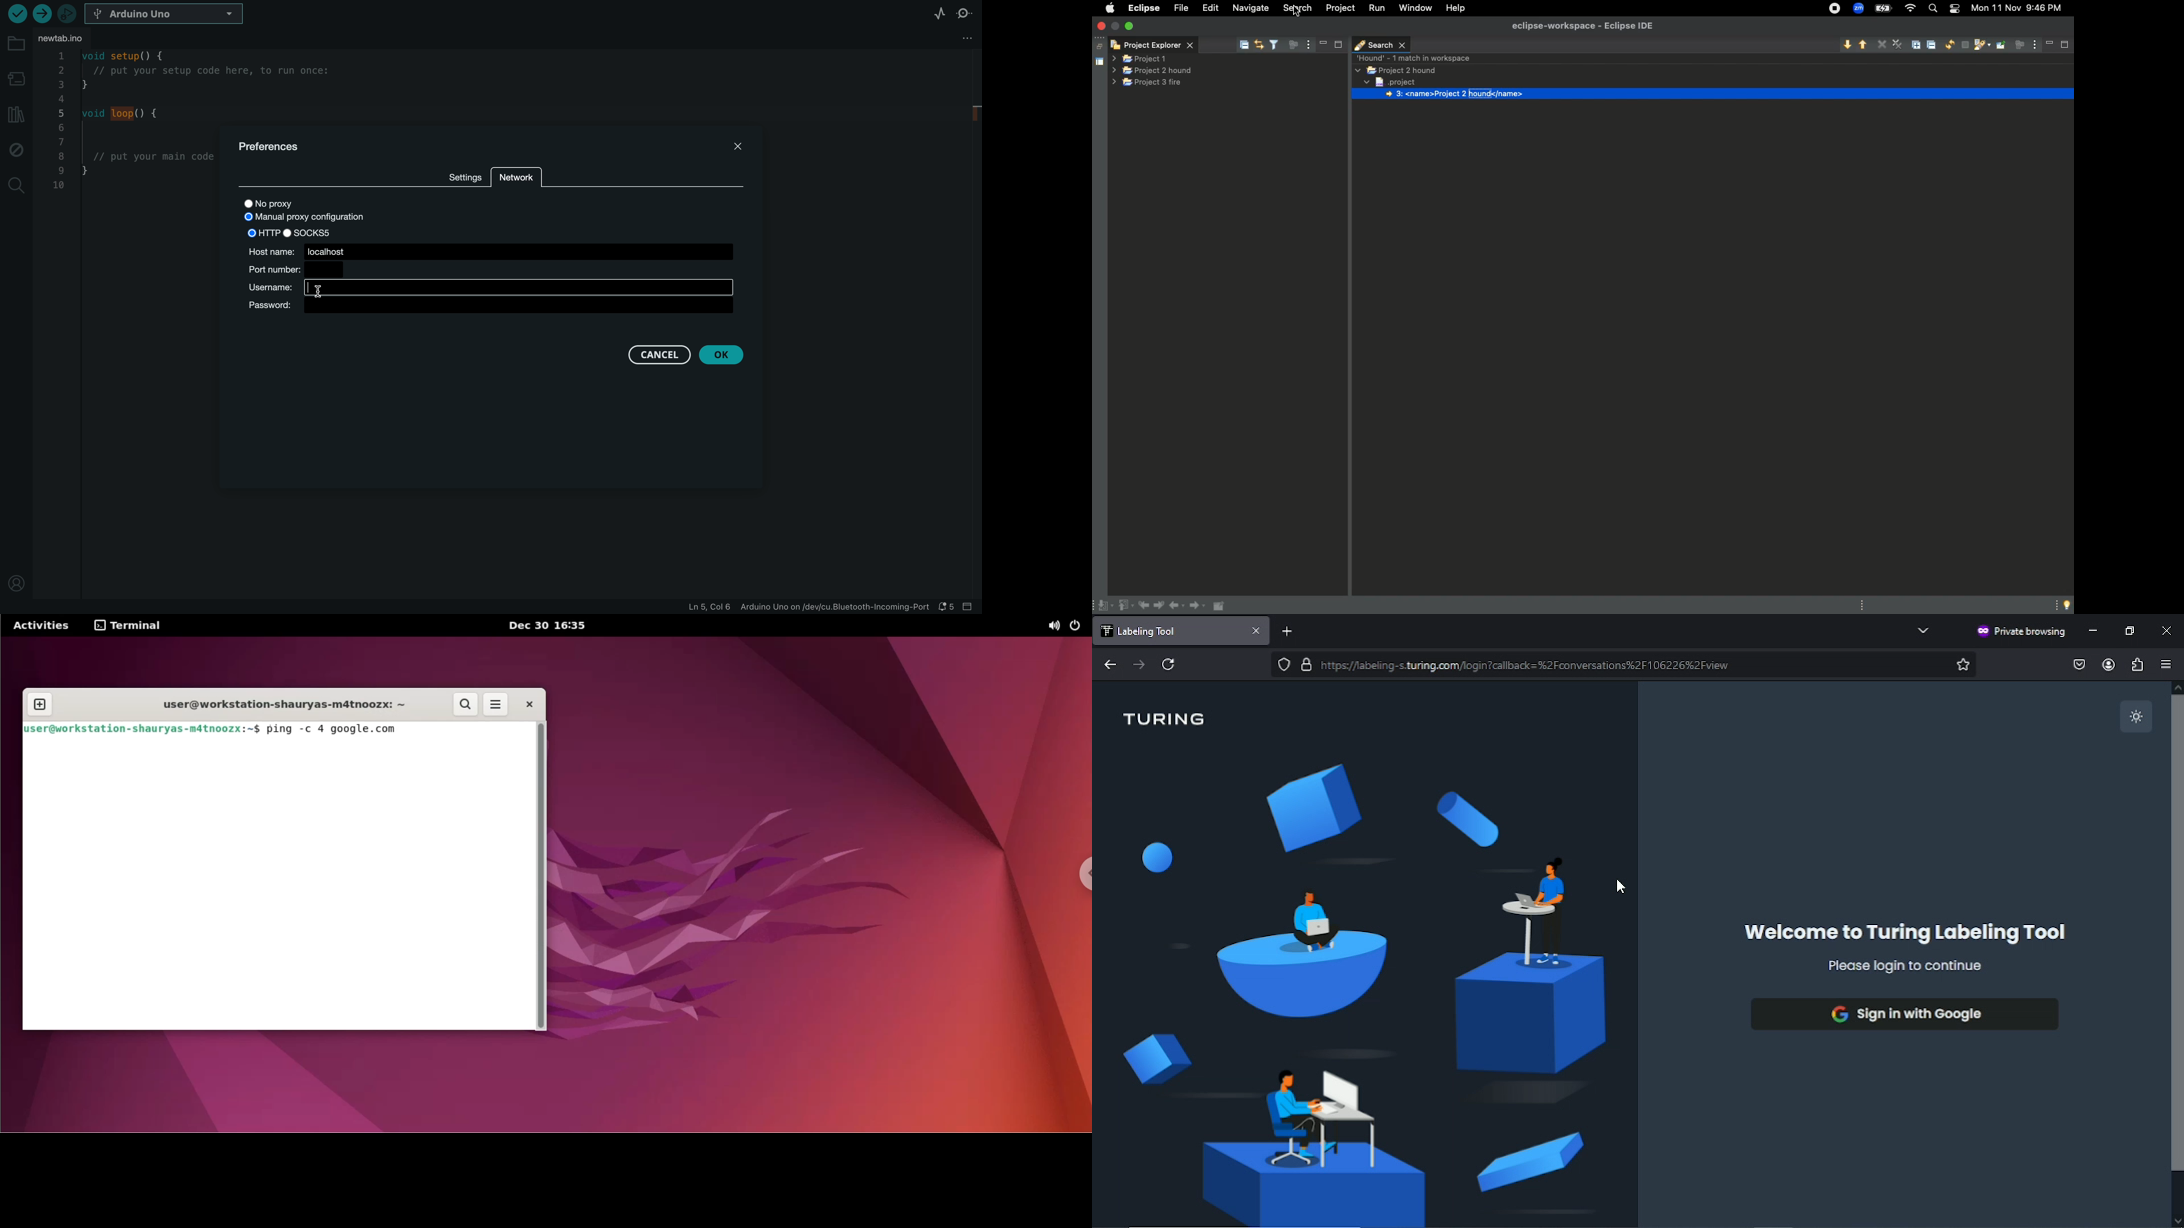 The width and height of the screenshot is (2184, 1232). What do you see at coordinates (128, 625) in the screenshot?
I see `terminal` at bounding box center [128, 625].